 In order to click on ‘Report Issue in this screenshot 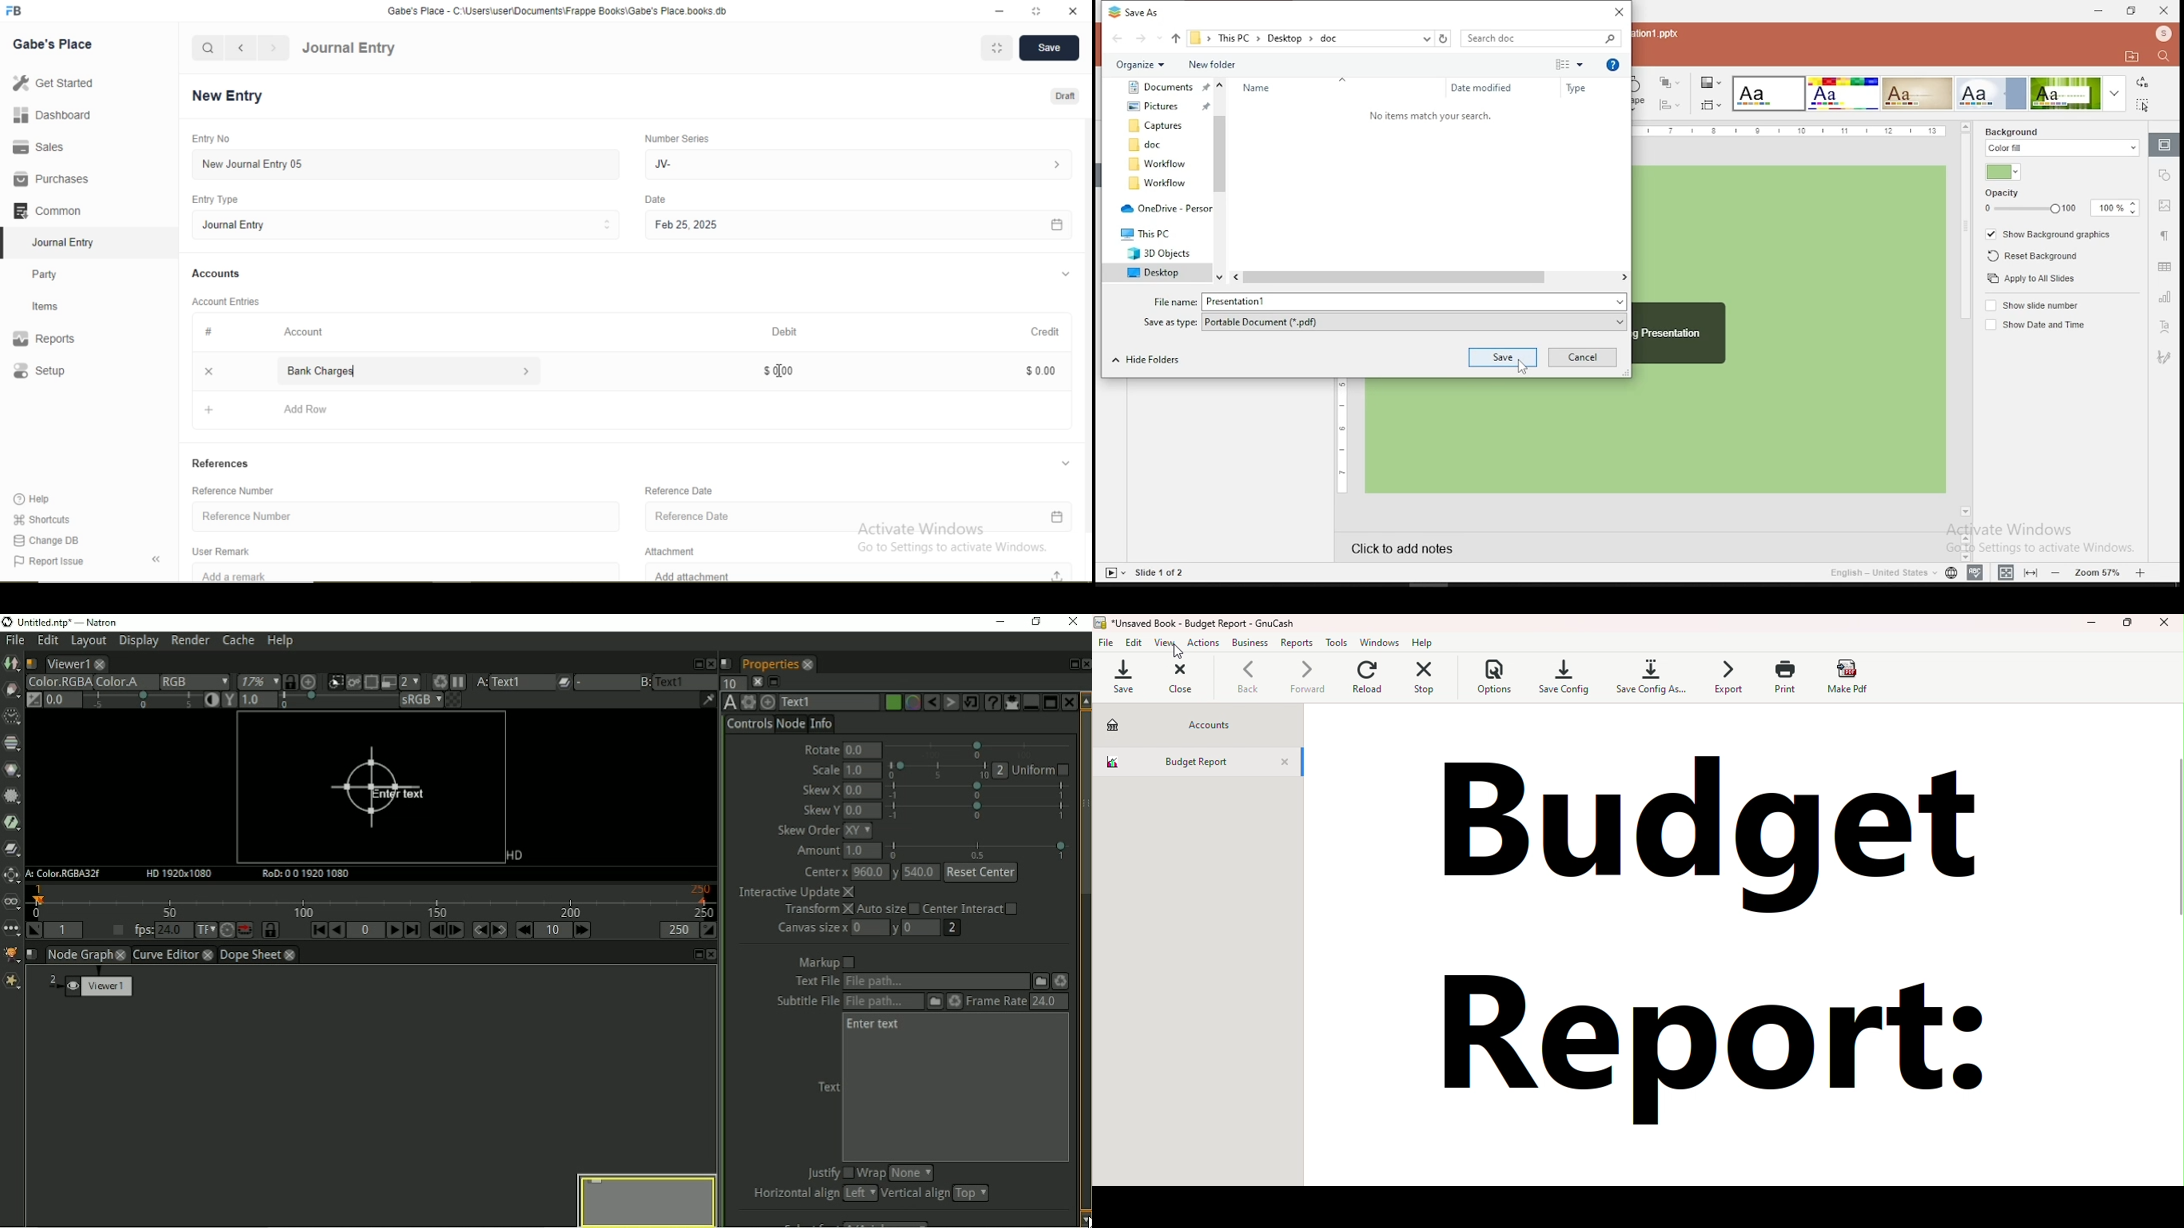, I will do `click(67, 562)`.